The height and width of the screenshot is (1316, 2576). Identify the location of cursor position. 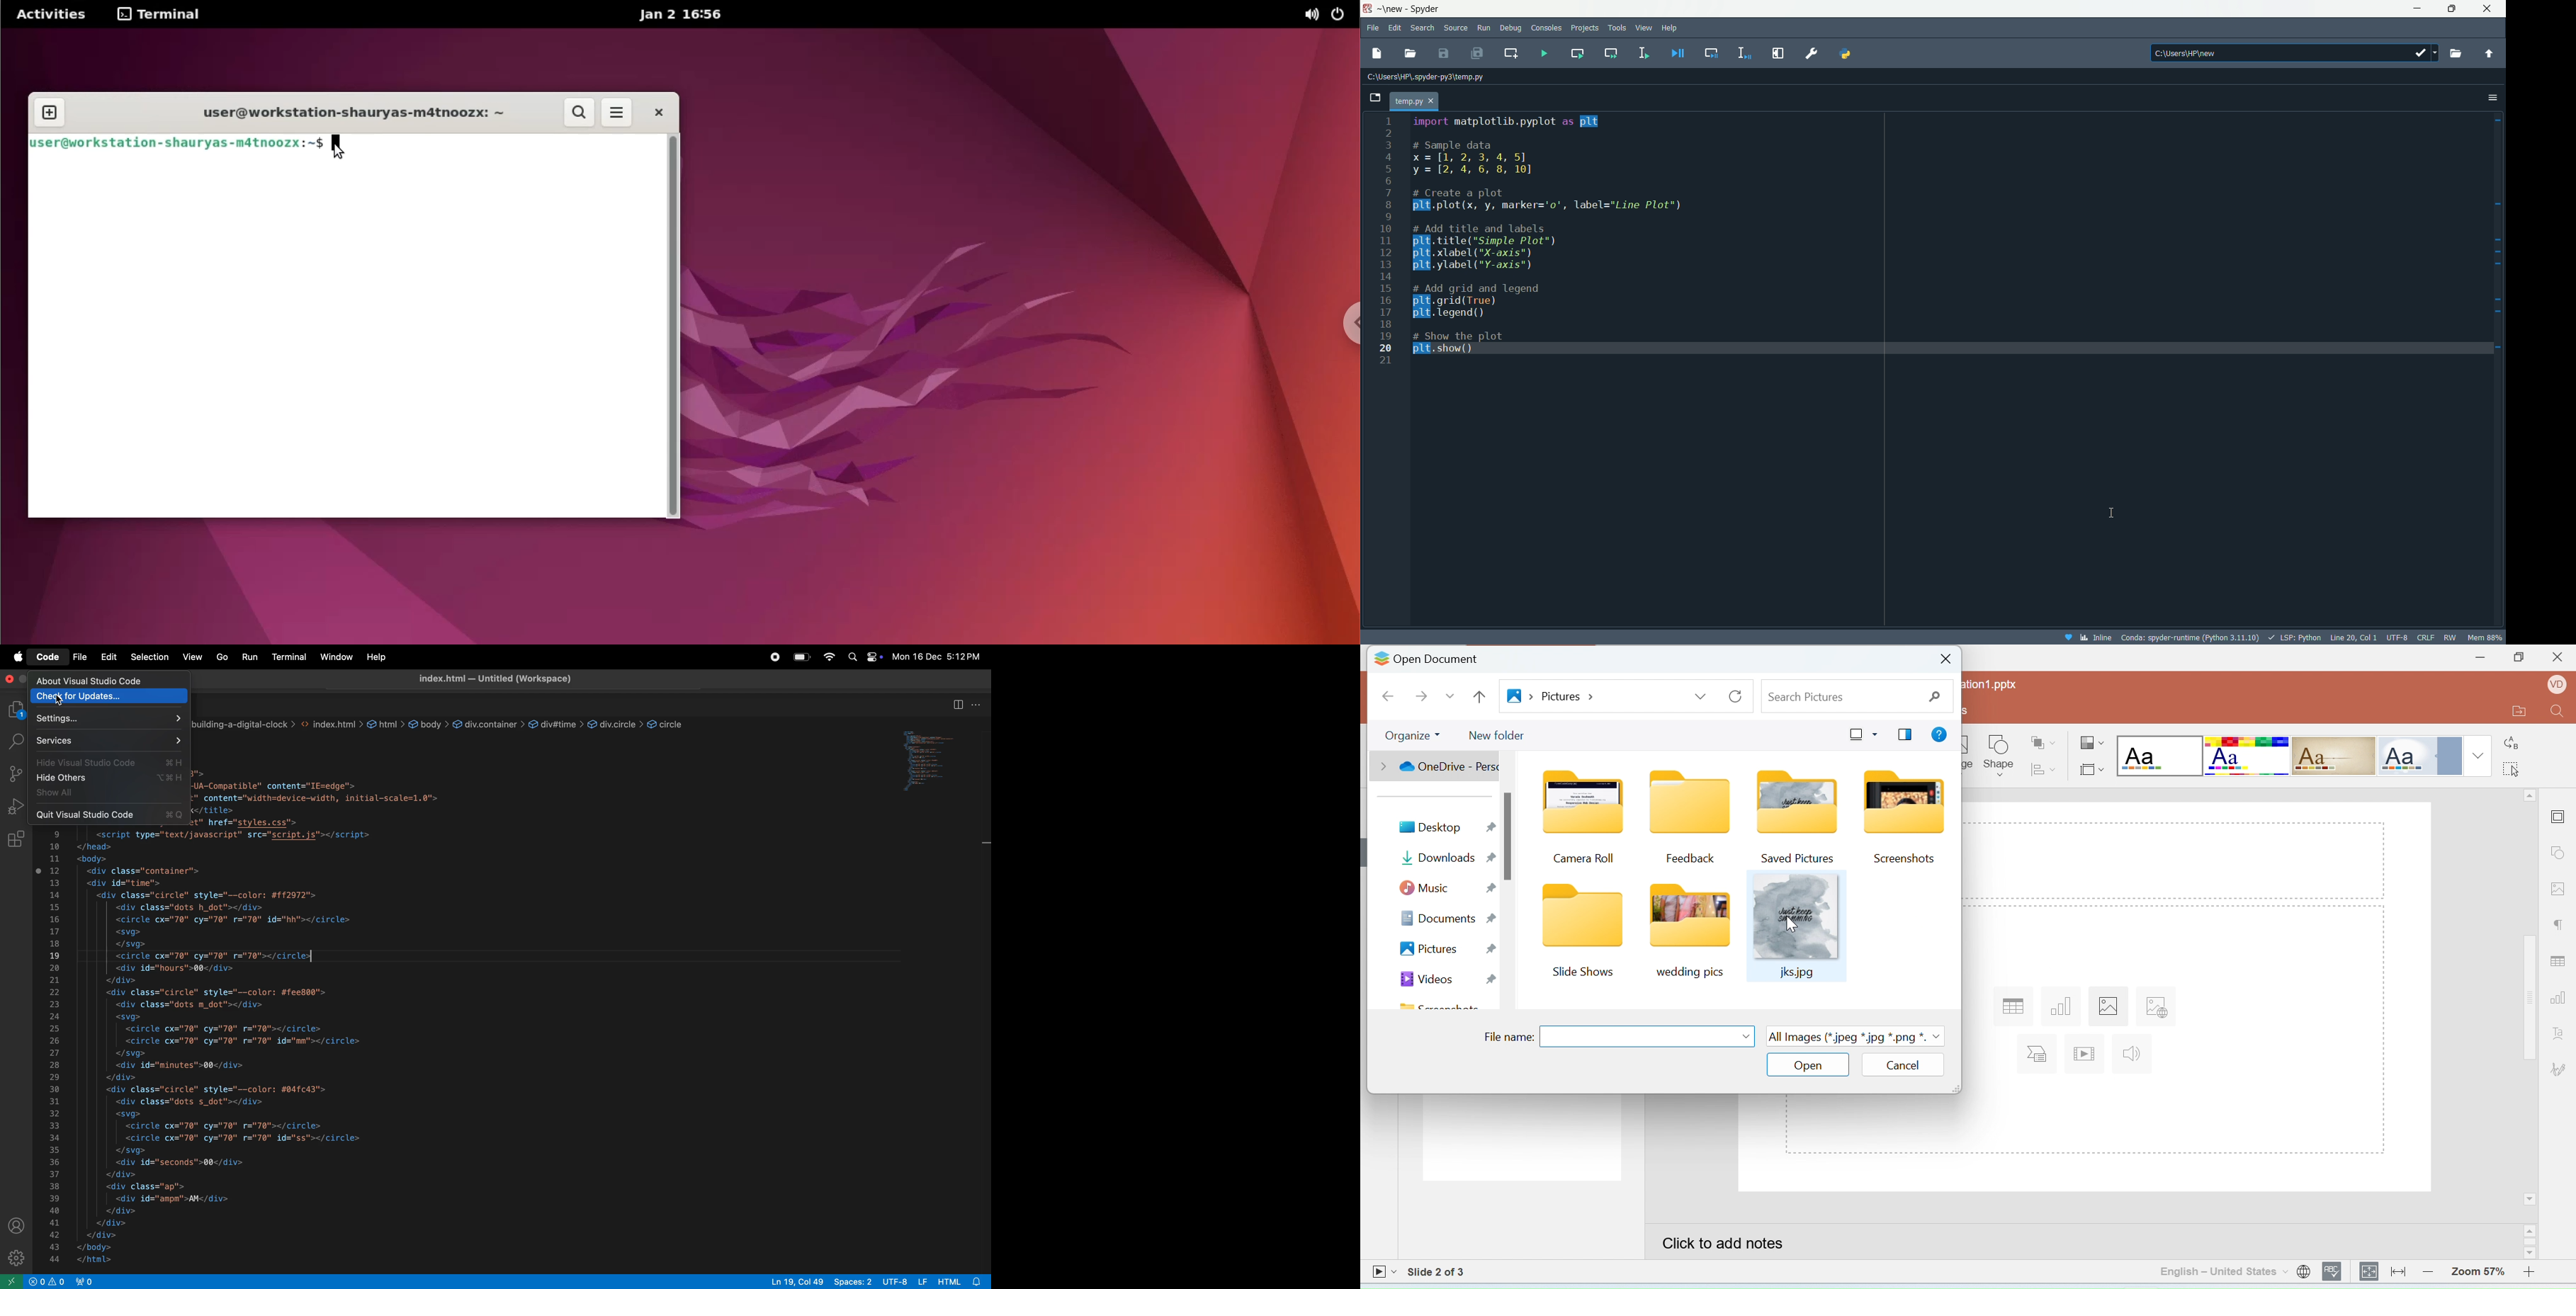
(2354, 637).